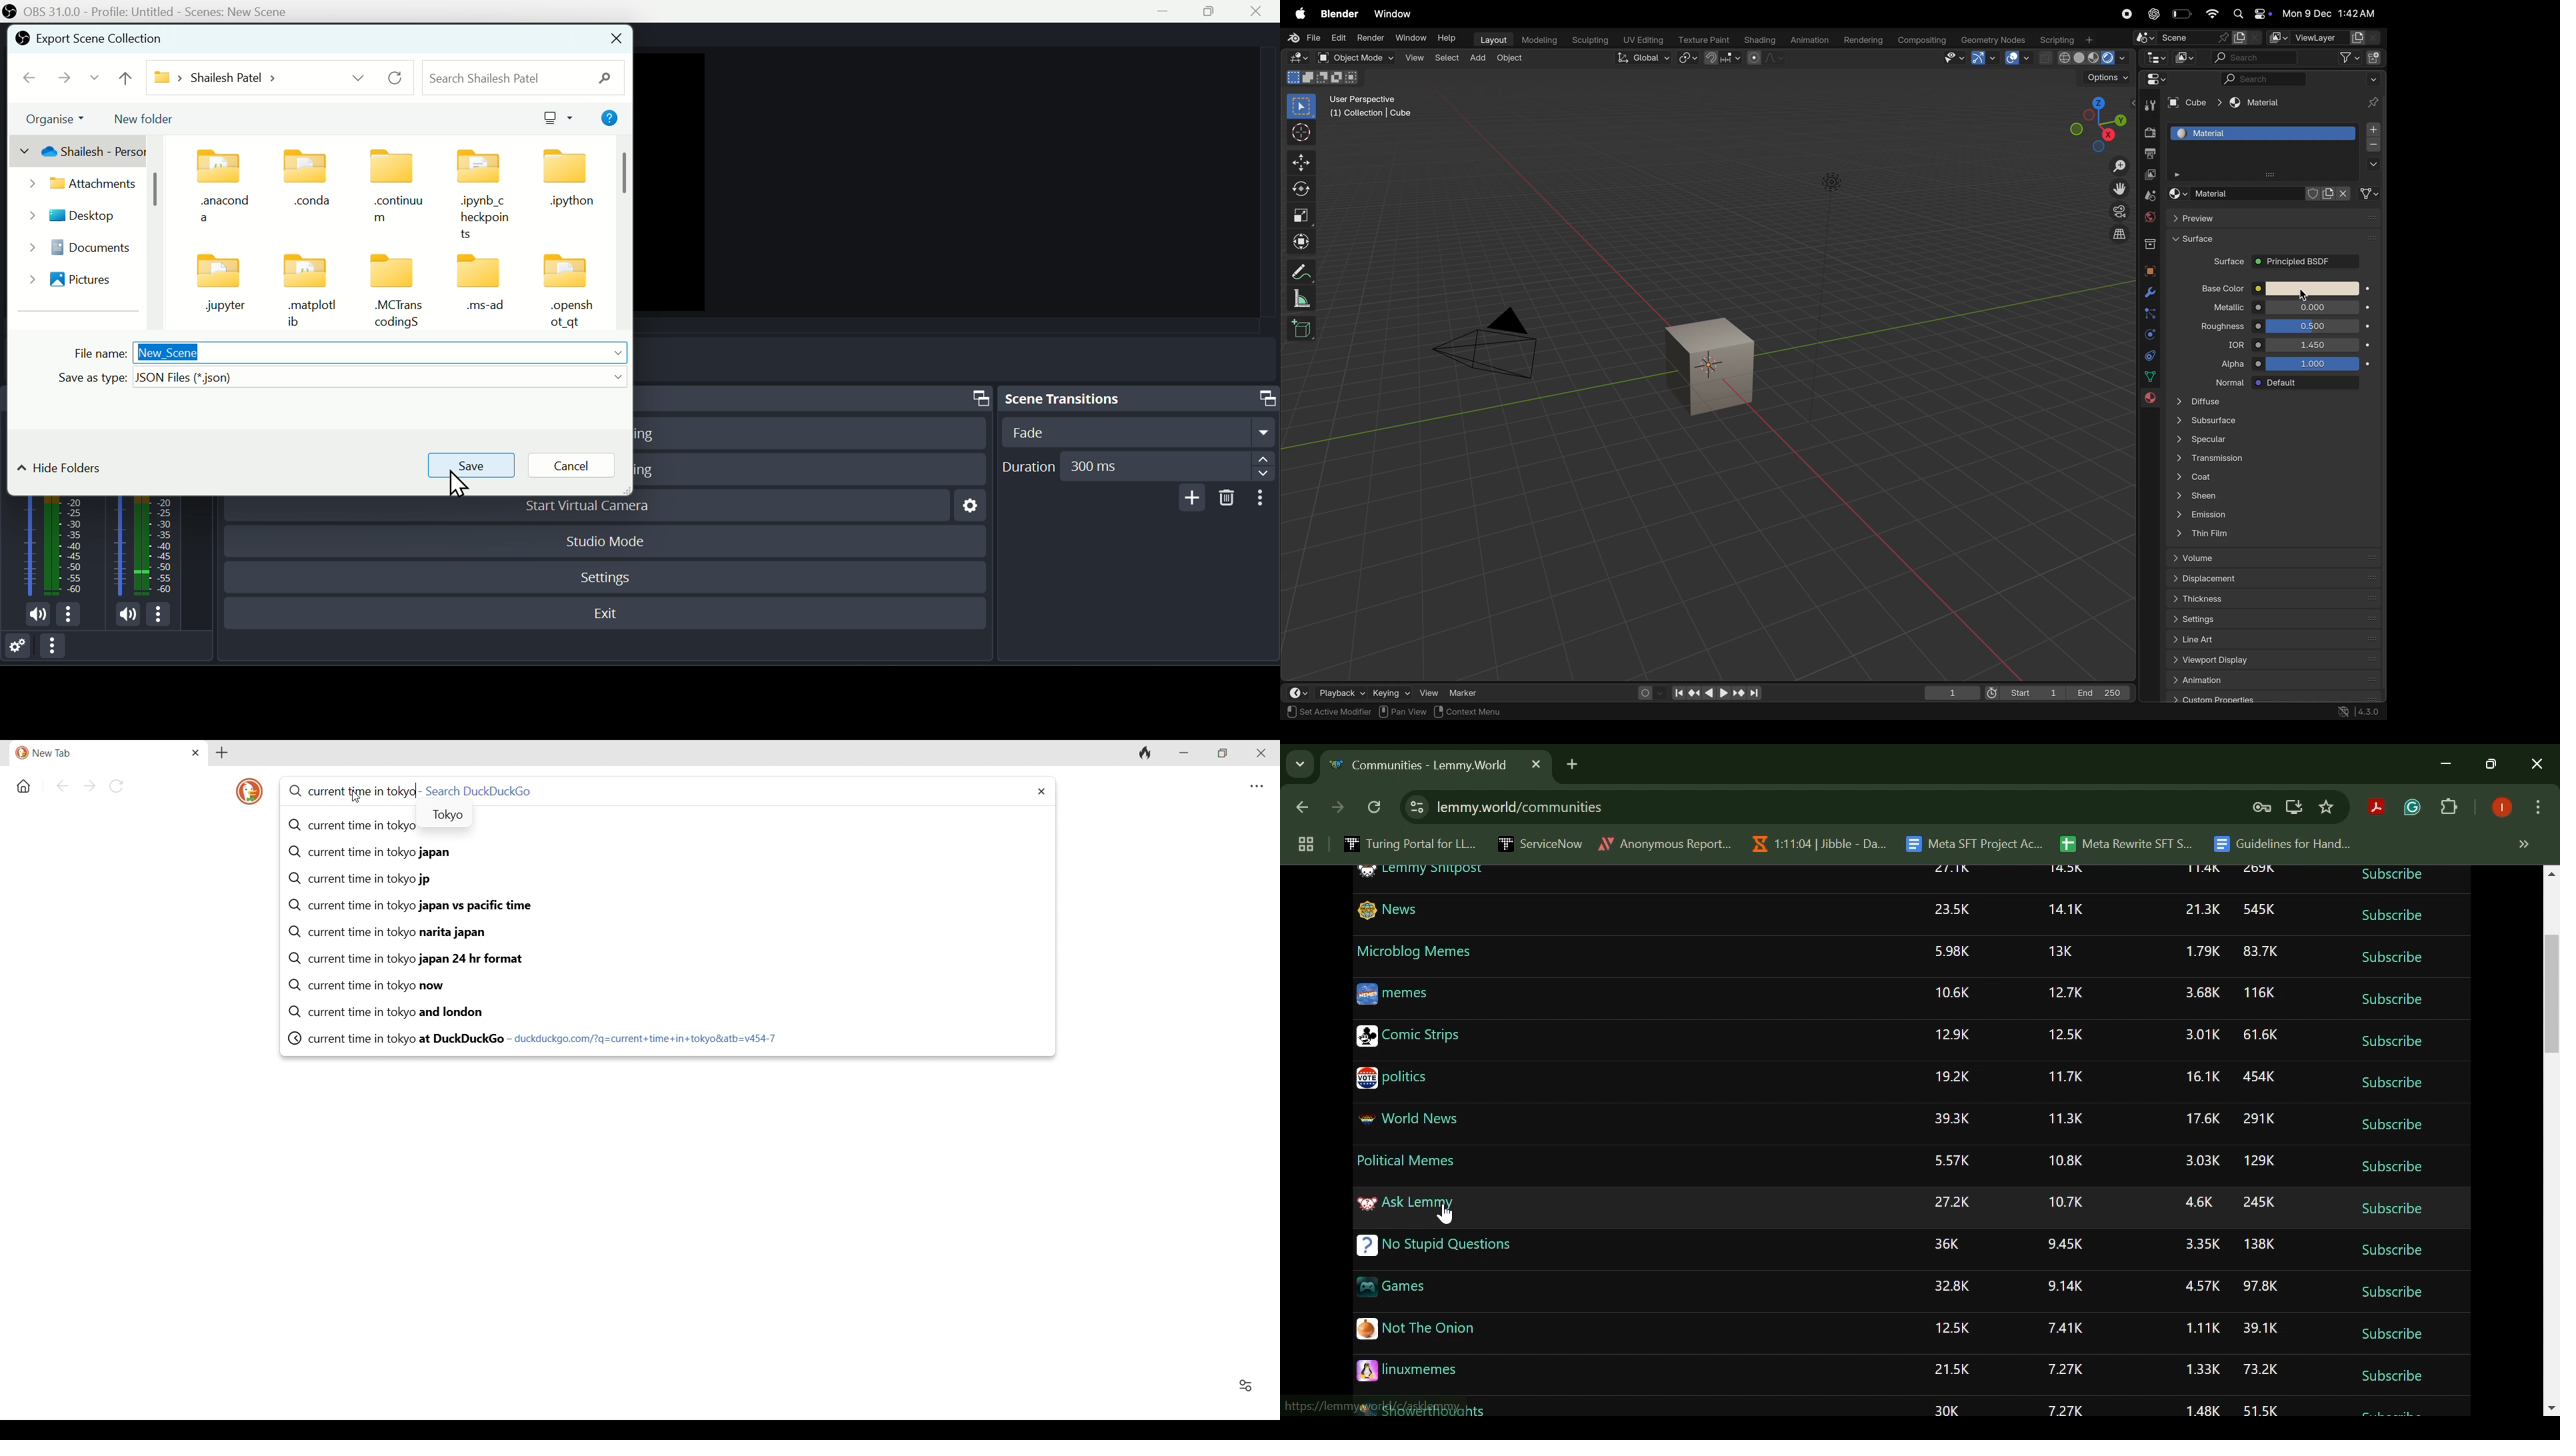 The image size is (2576, 1456). I want to click on alpha, so click(2223, 364).